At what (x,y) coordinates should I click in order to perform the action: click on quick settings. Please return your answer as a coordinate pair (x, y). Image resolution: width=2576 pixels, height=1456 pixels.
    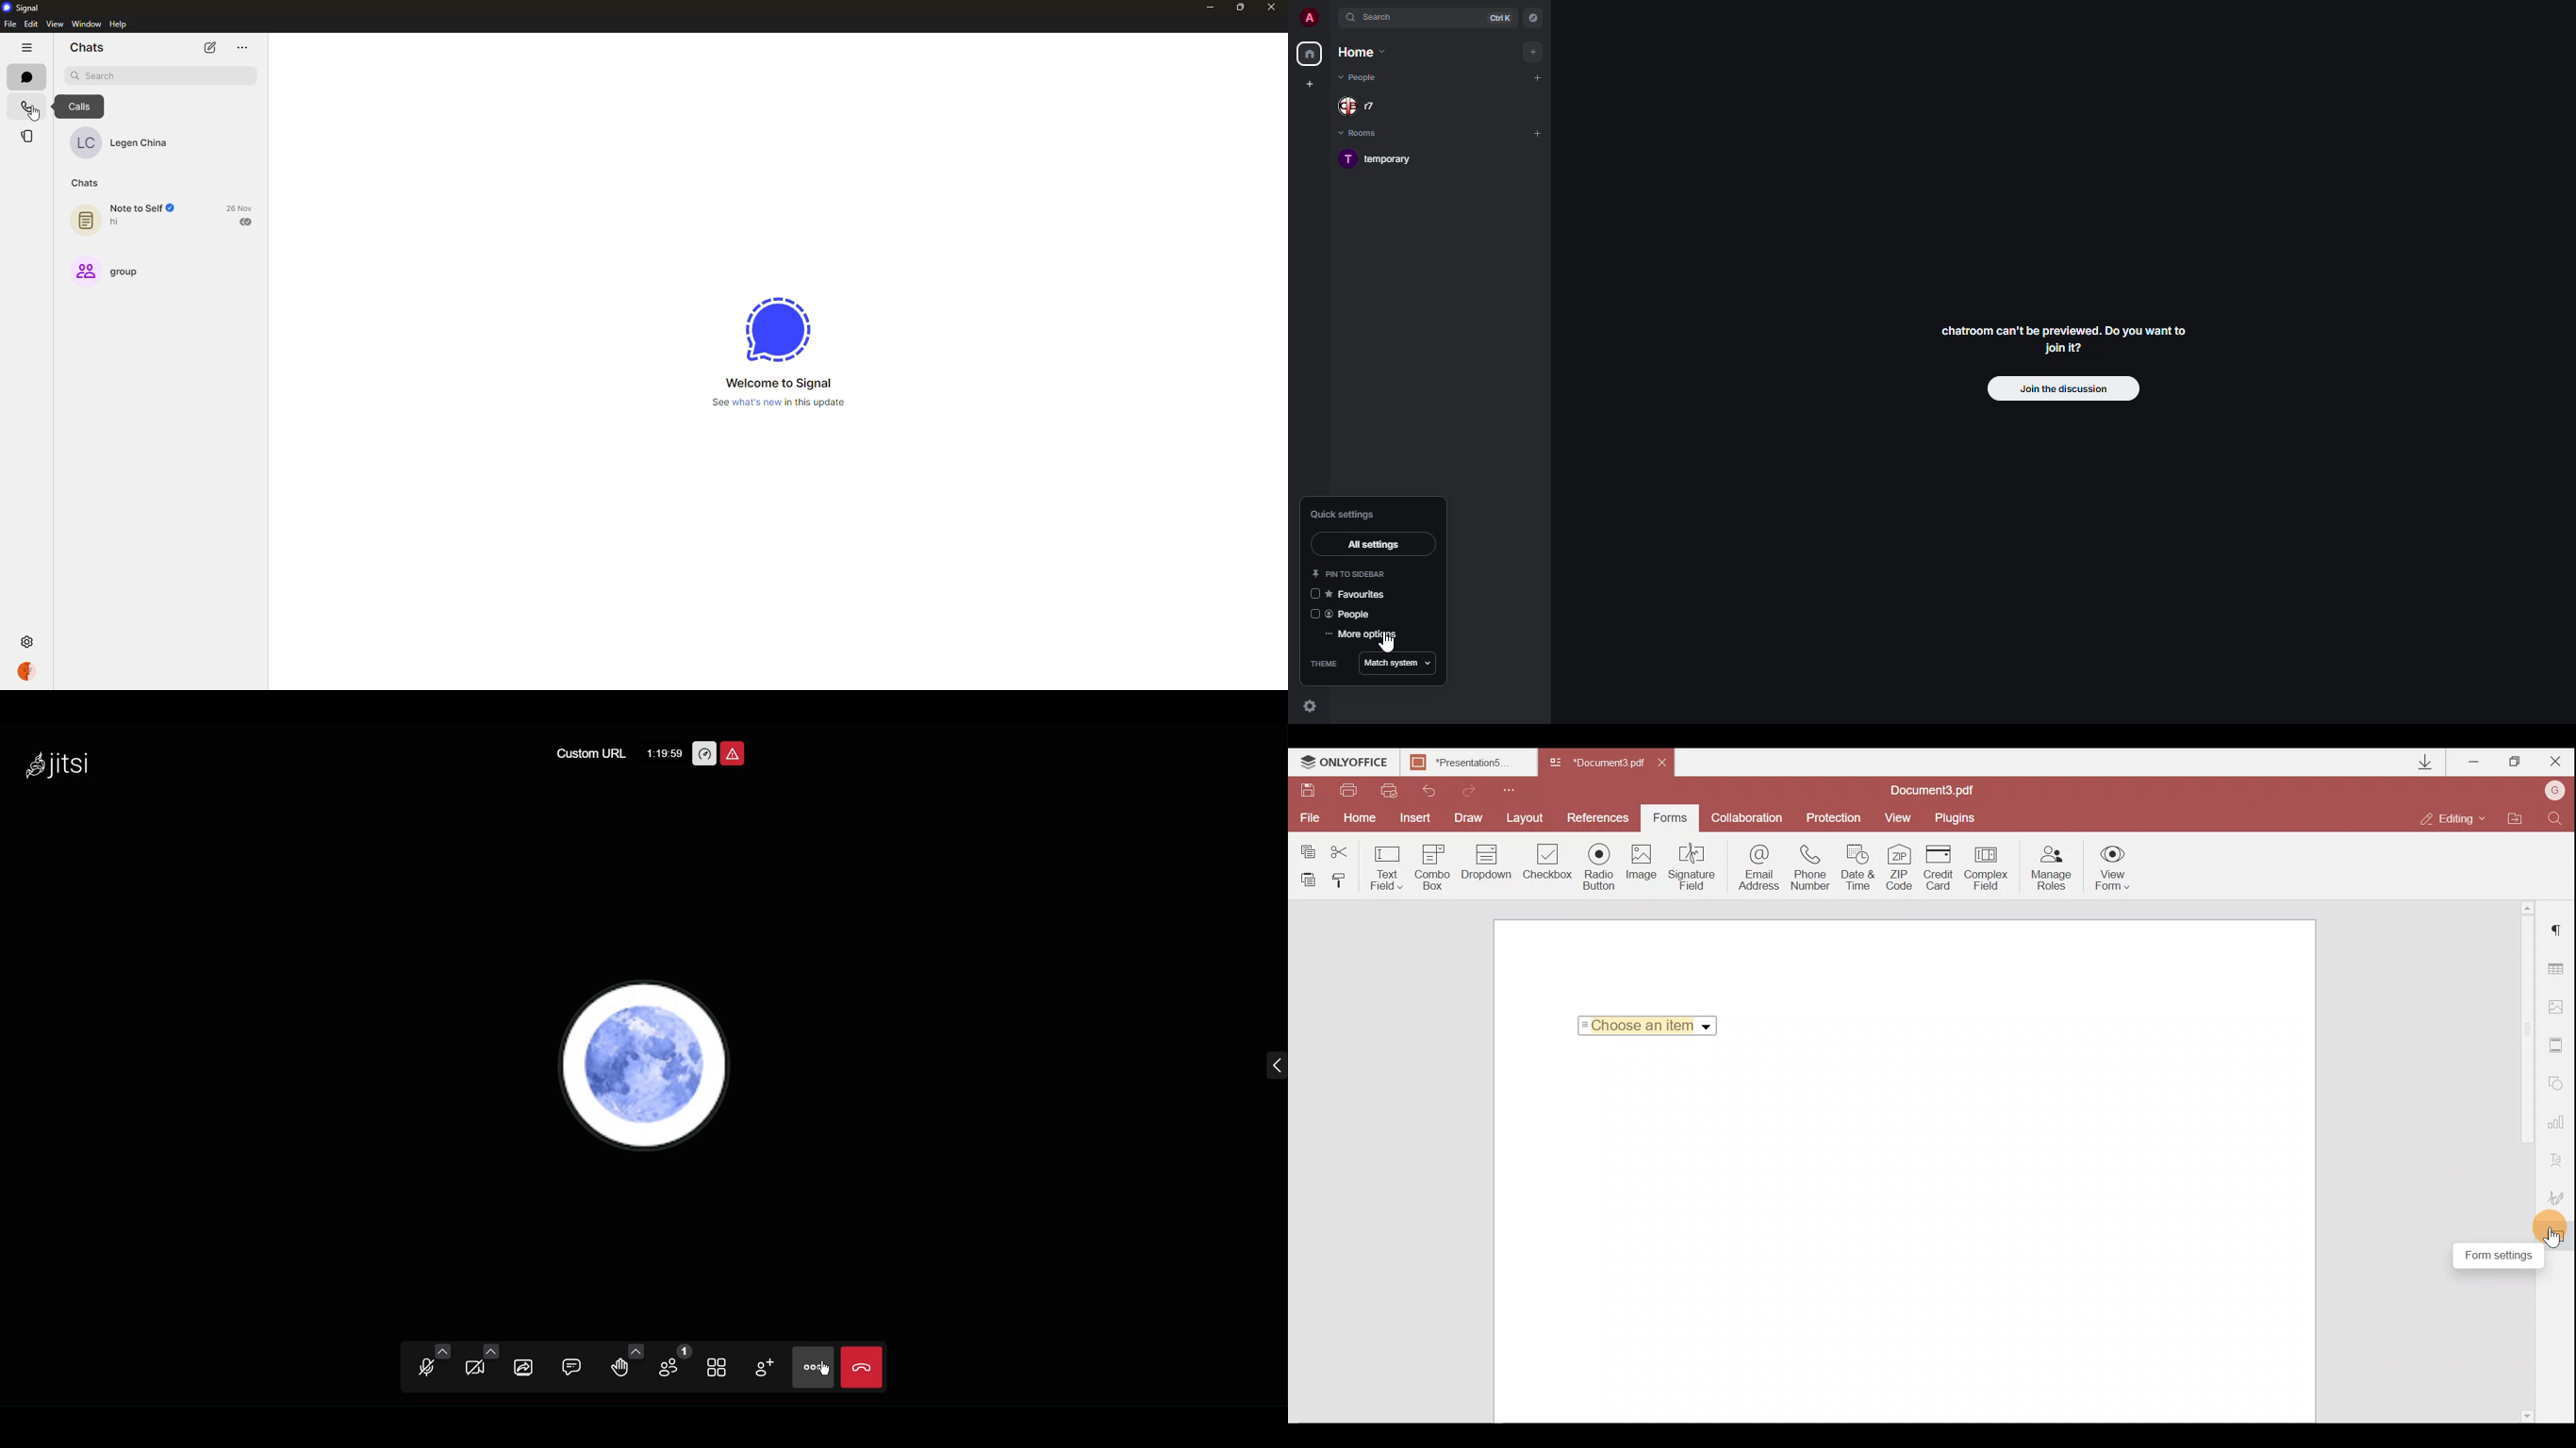
    Looking at the image, I should click on (1311, 707).